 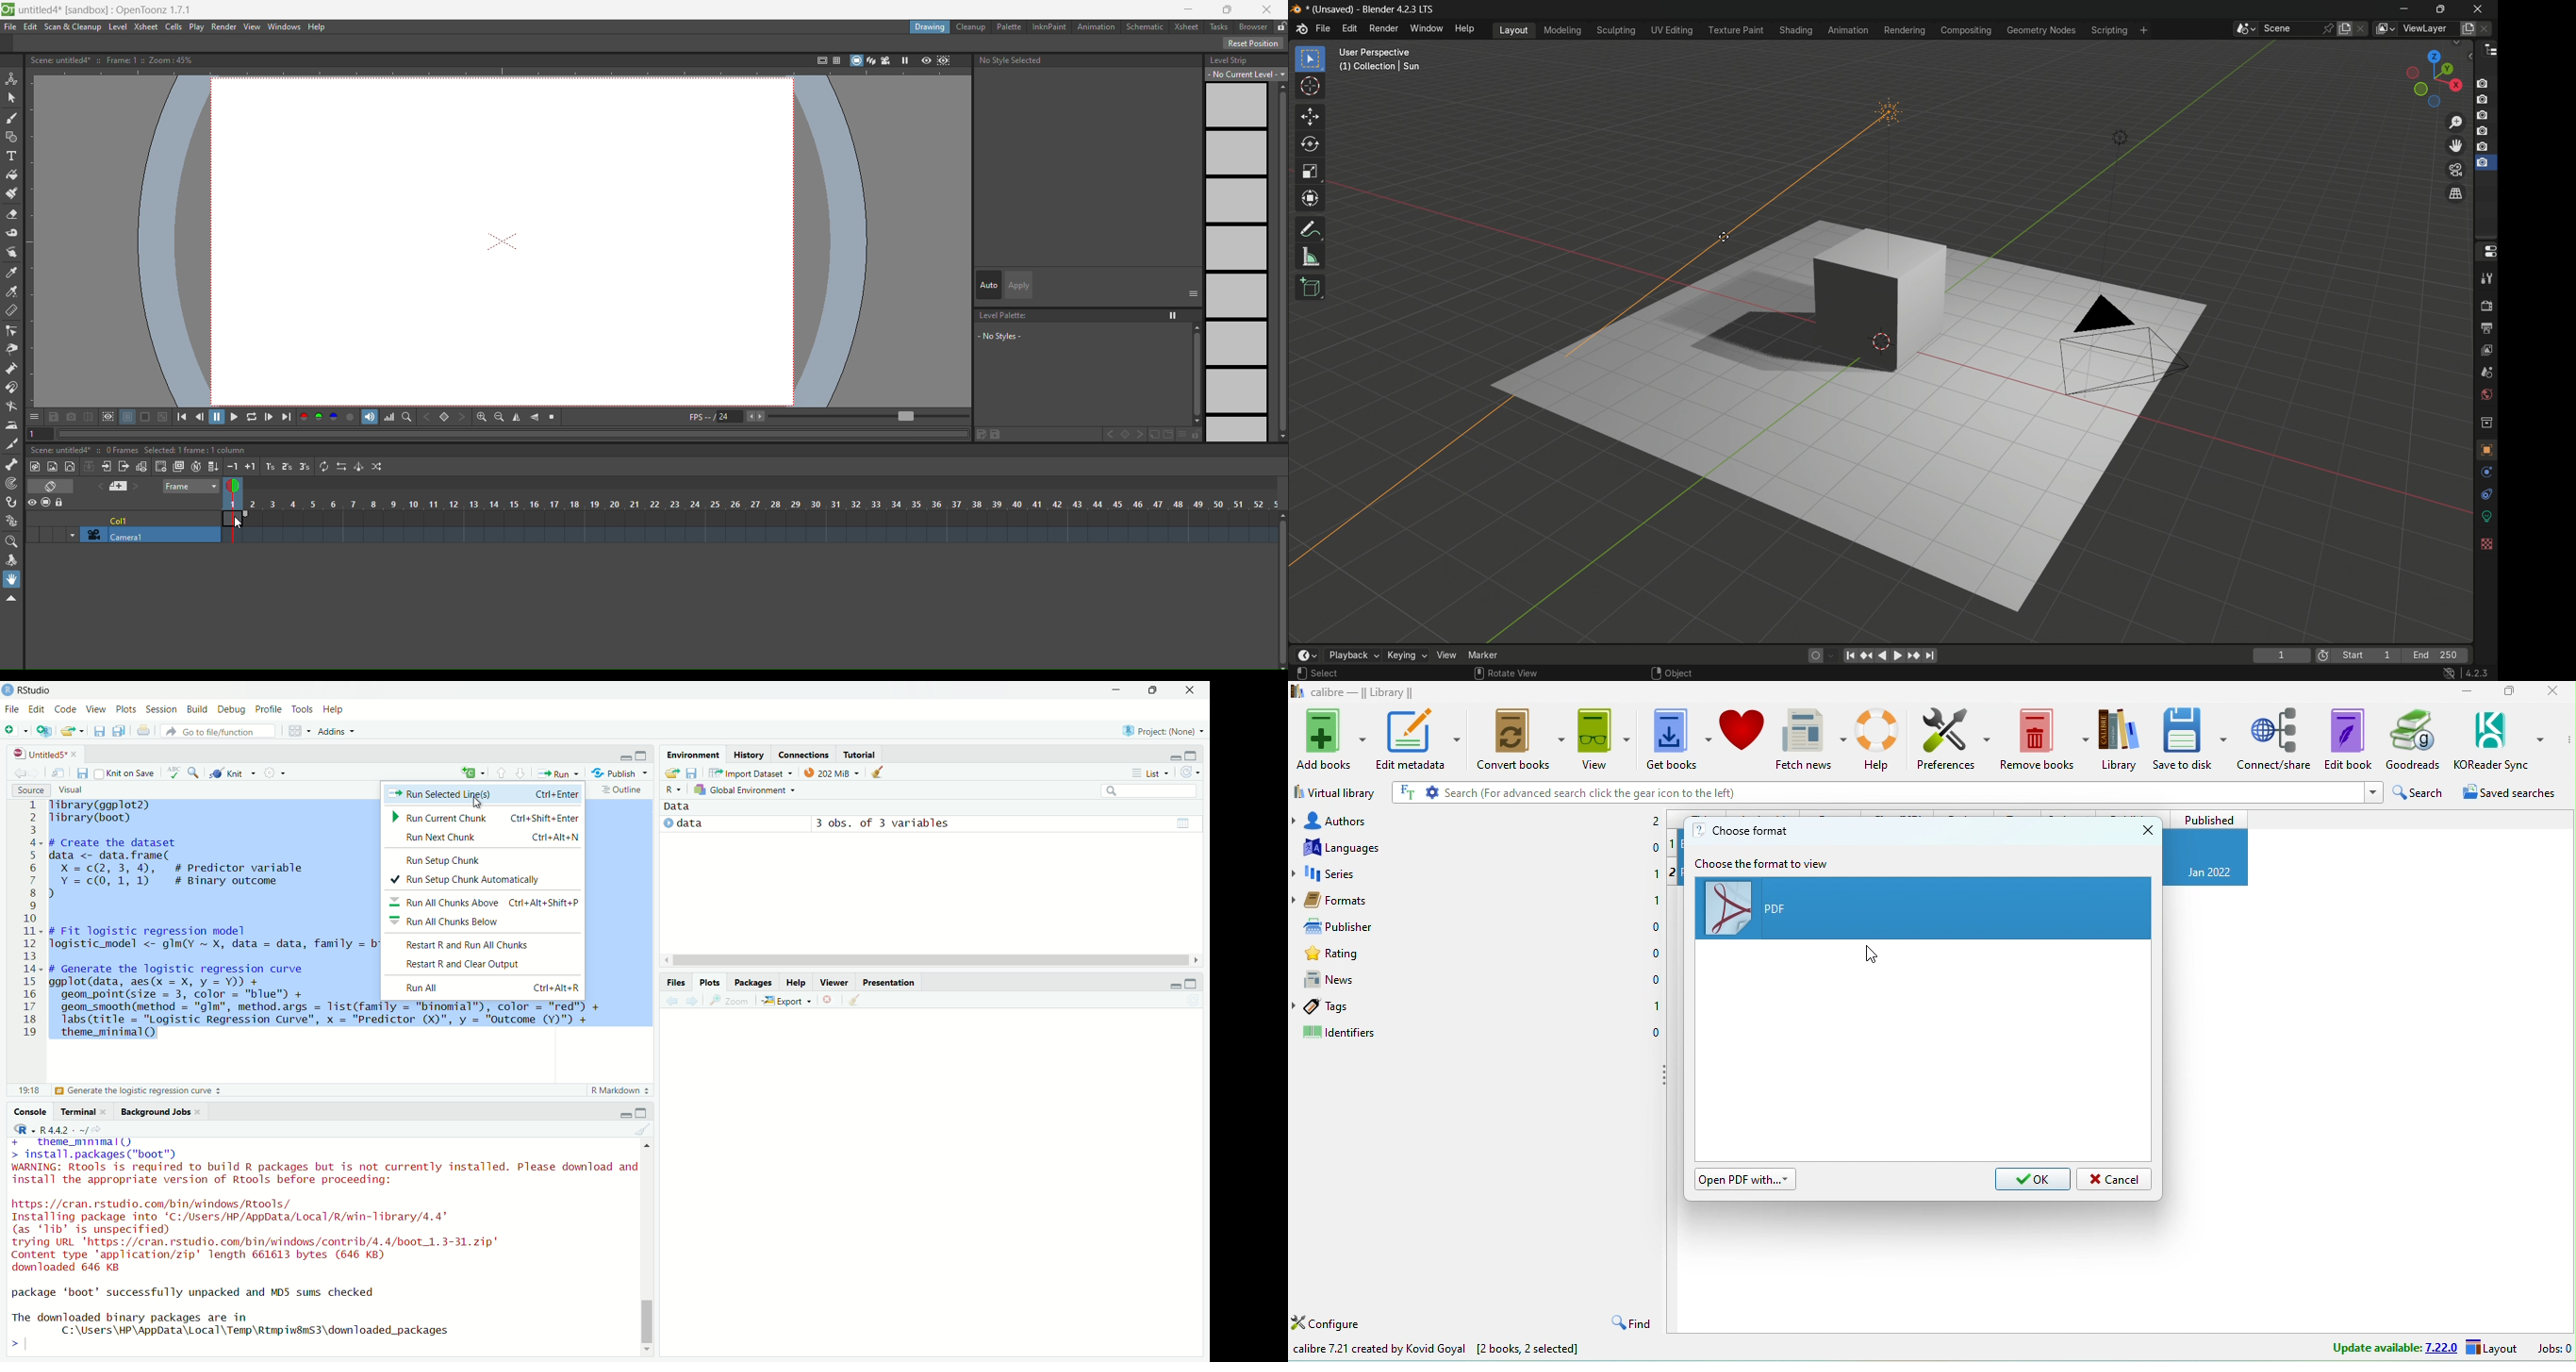 What do you see at coordinates (835, 981) in the screenshot?
I see `Viewer` at bounding box center [835, 981].